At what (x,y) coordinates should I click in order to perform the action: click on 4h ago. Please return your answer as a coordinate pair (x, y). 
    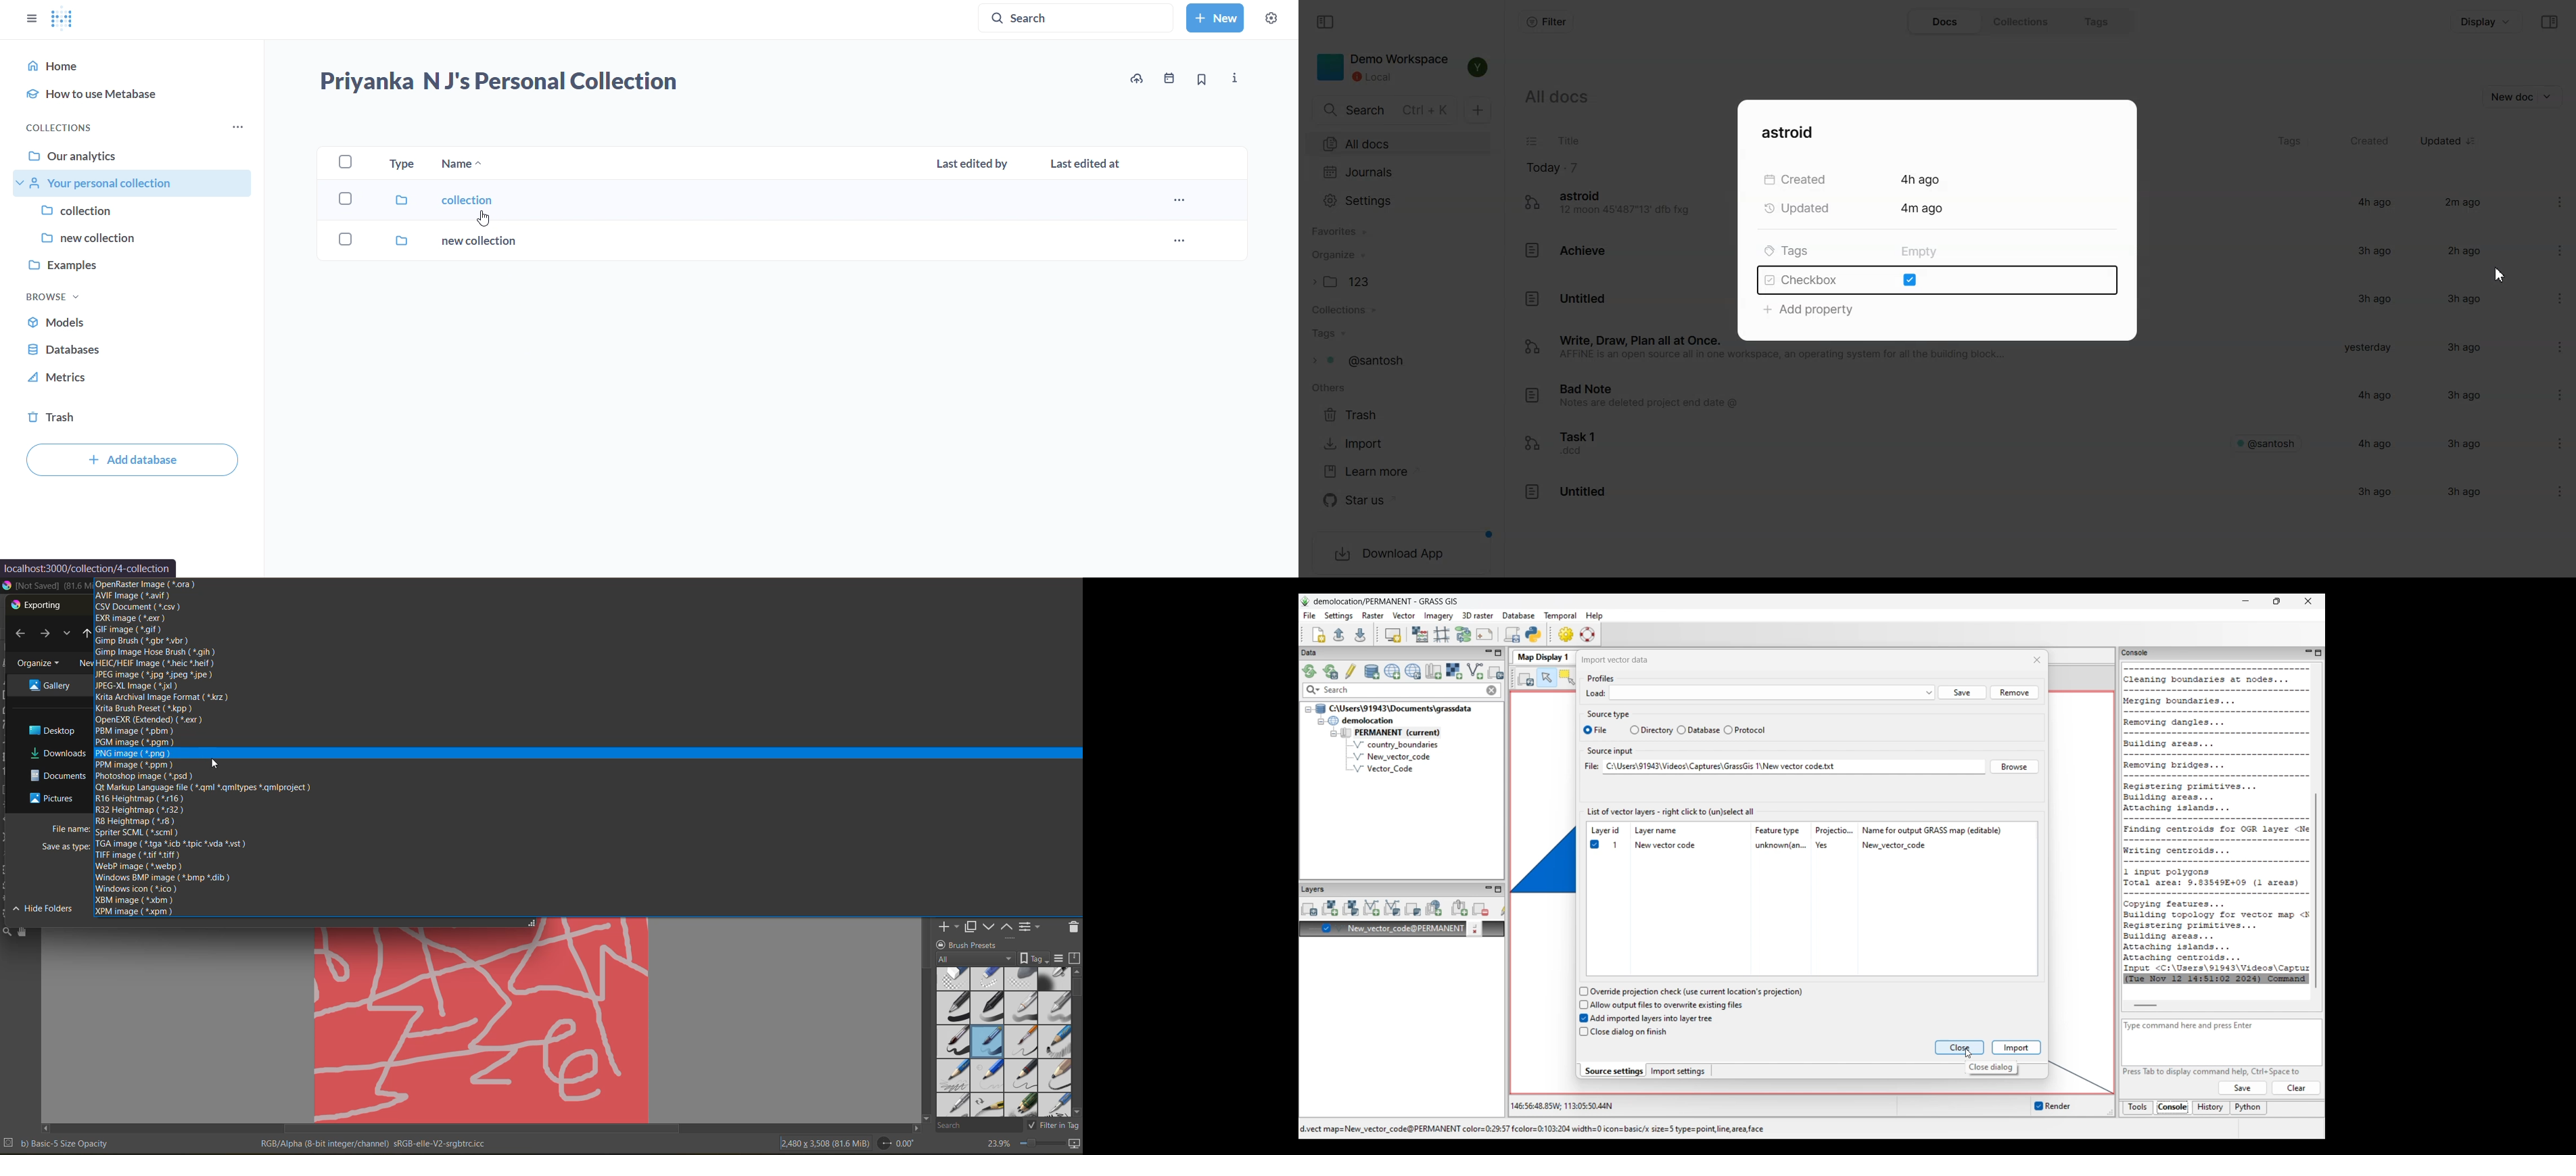
    Looking at the image, I should click on (2372, 202).